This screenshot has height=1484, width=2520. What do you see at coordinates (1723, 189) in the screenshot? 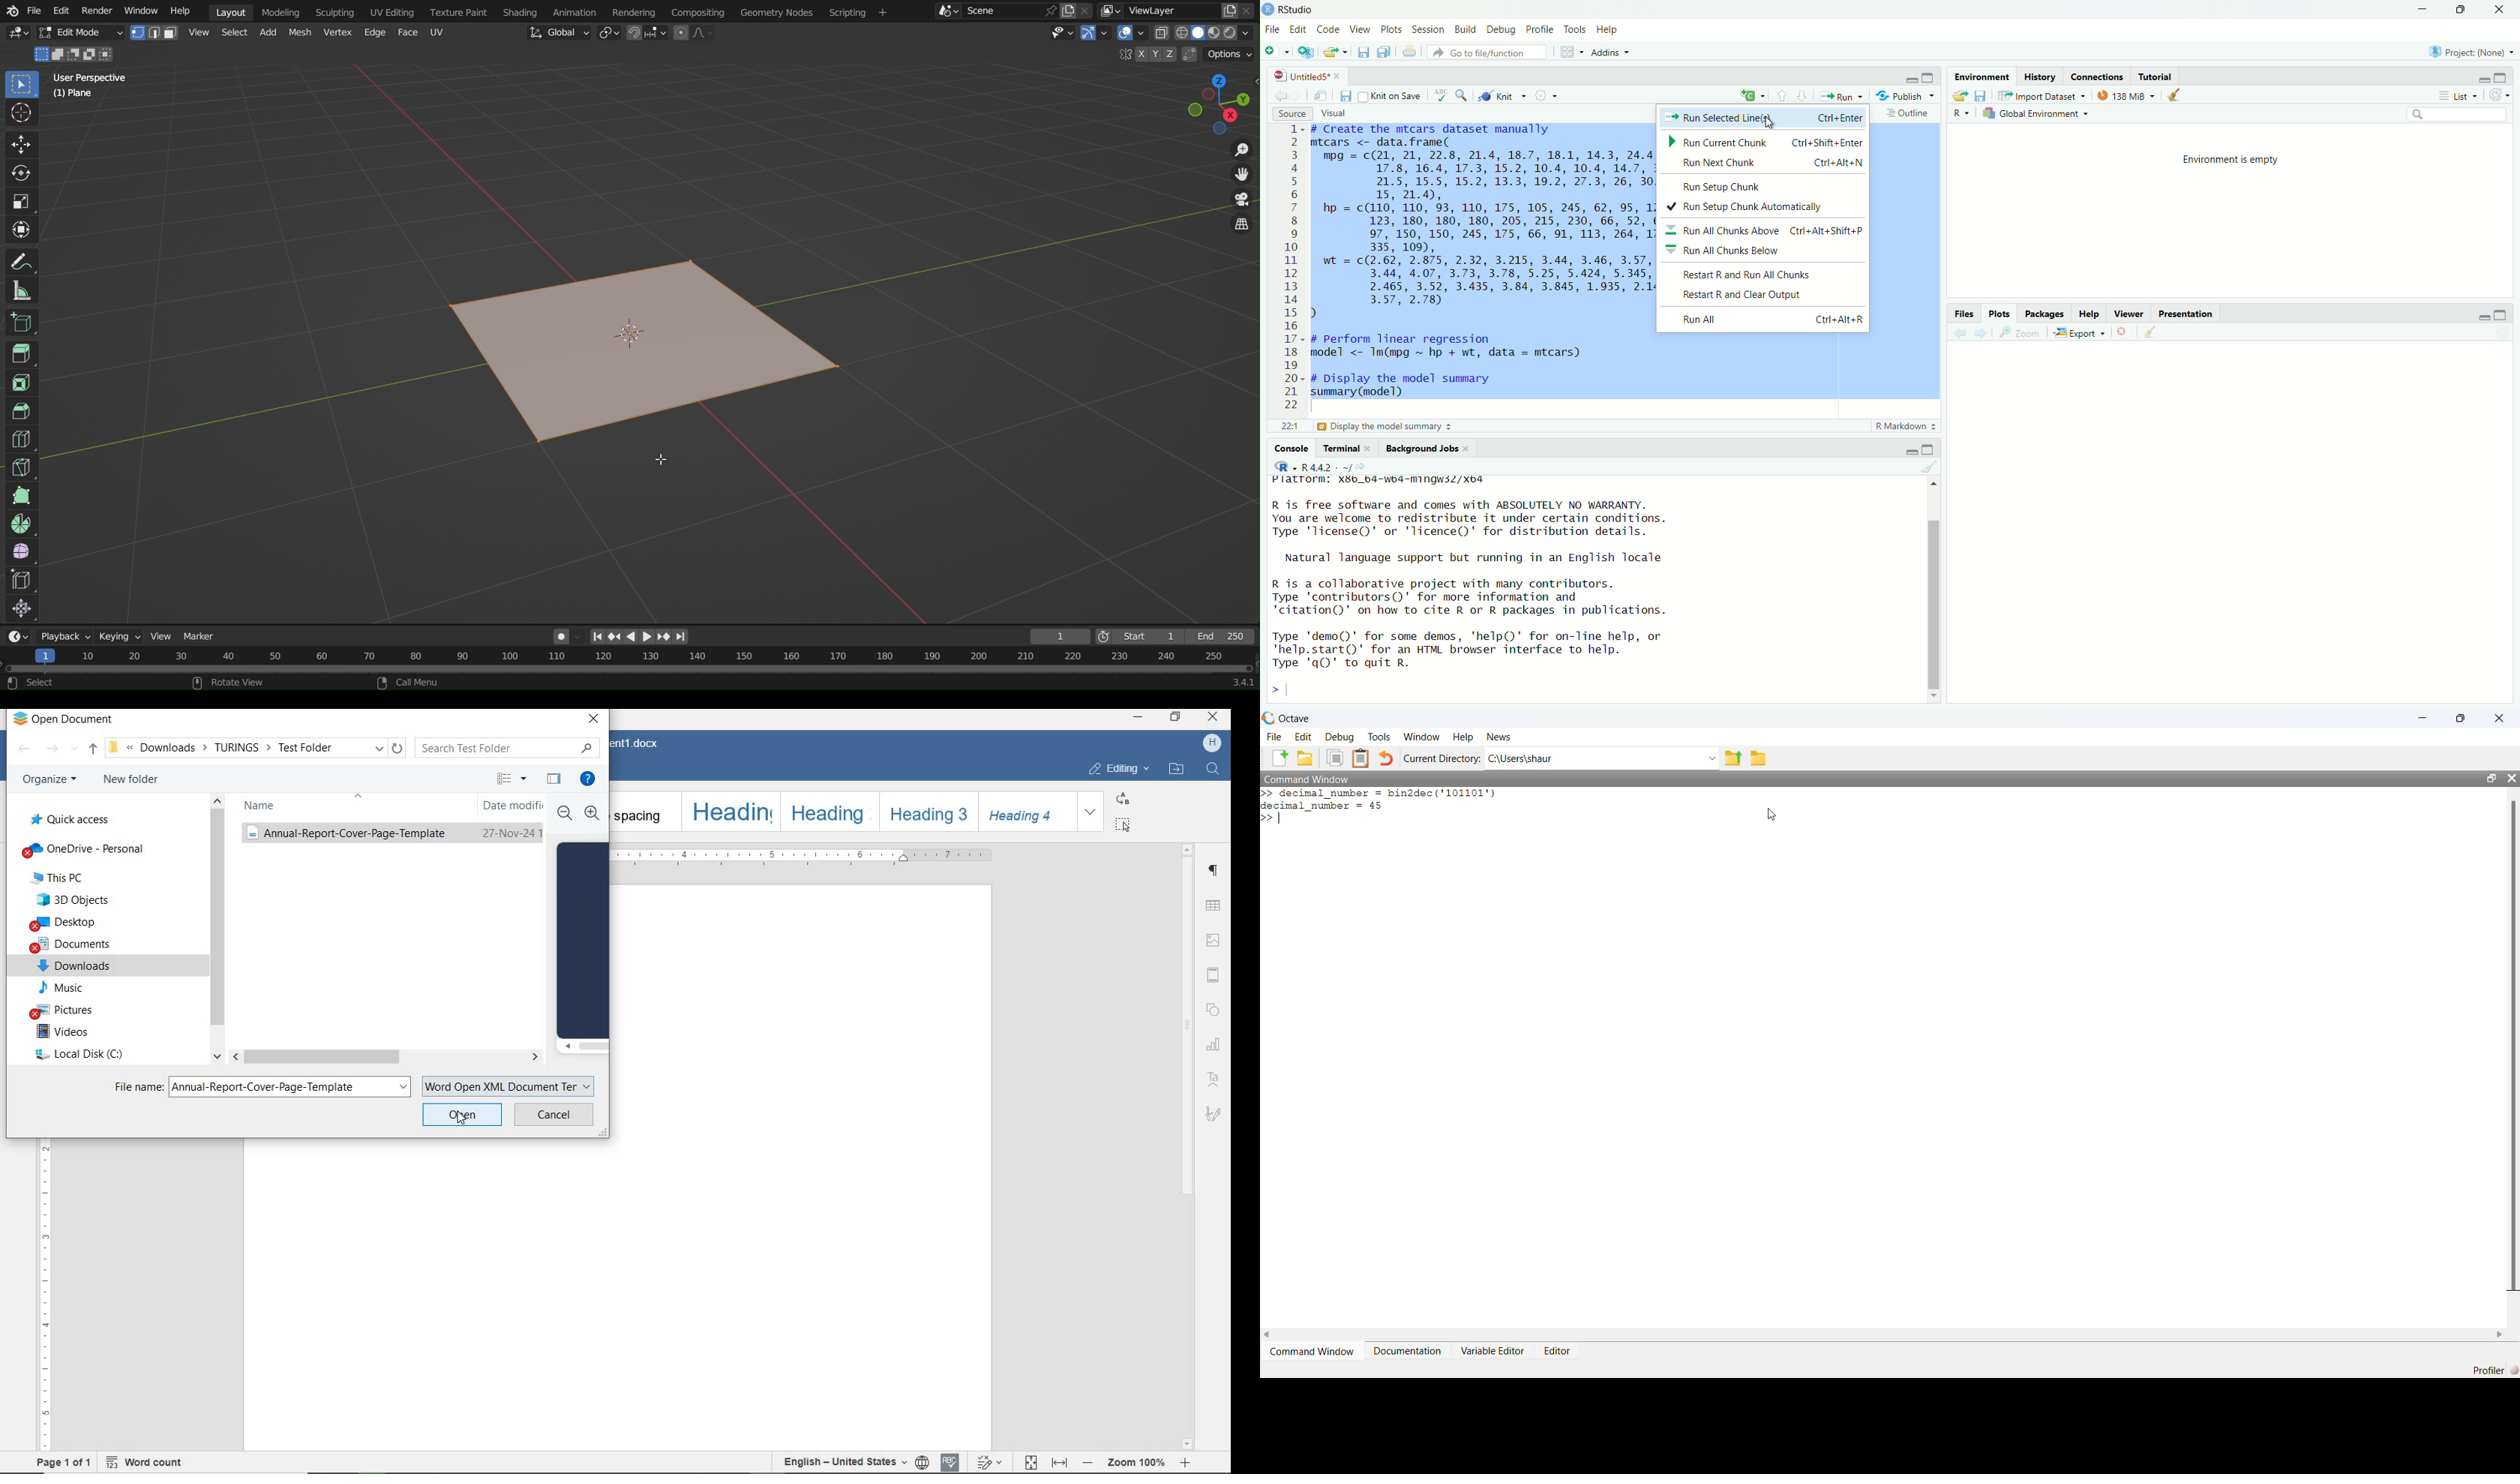
I see `Run Setup Chunk` at bounding box center [1723, 189].